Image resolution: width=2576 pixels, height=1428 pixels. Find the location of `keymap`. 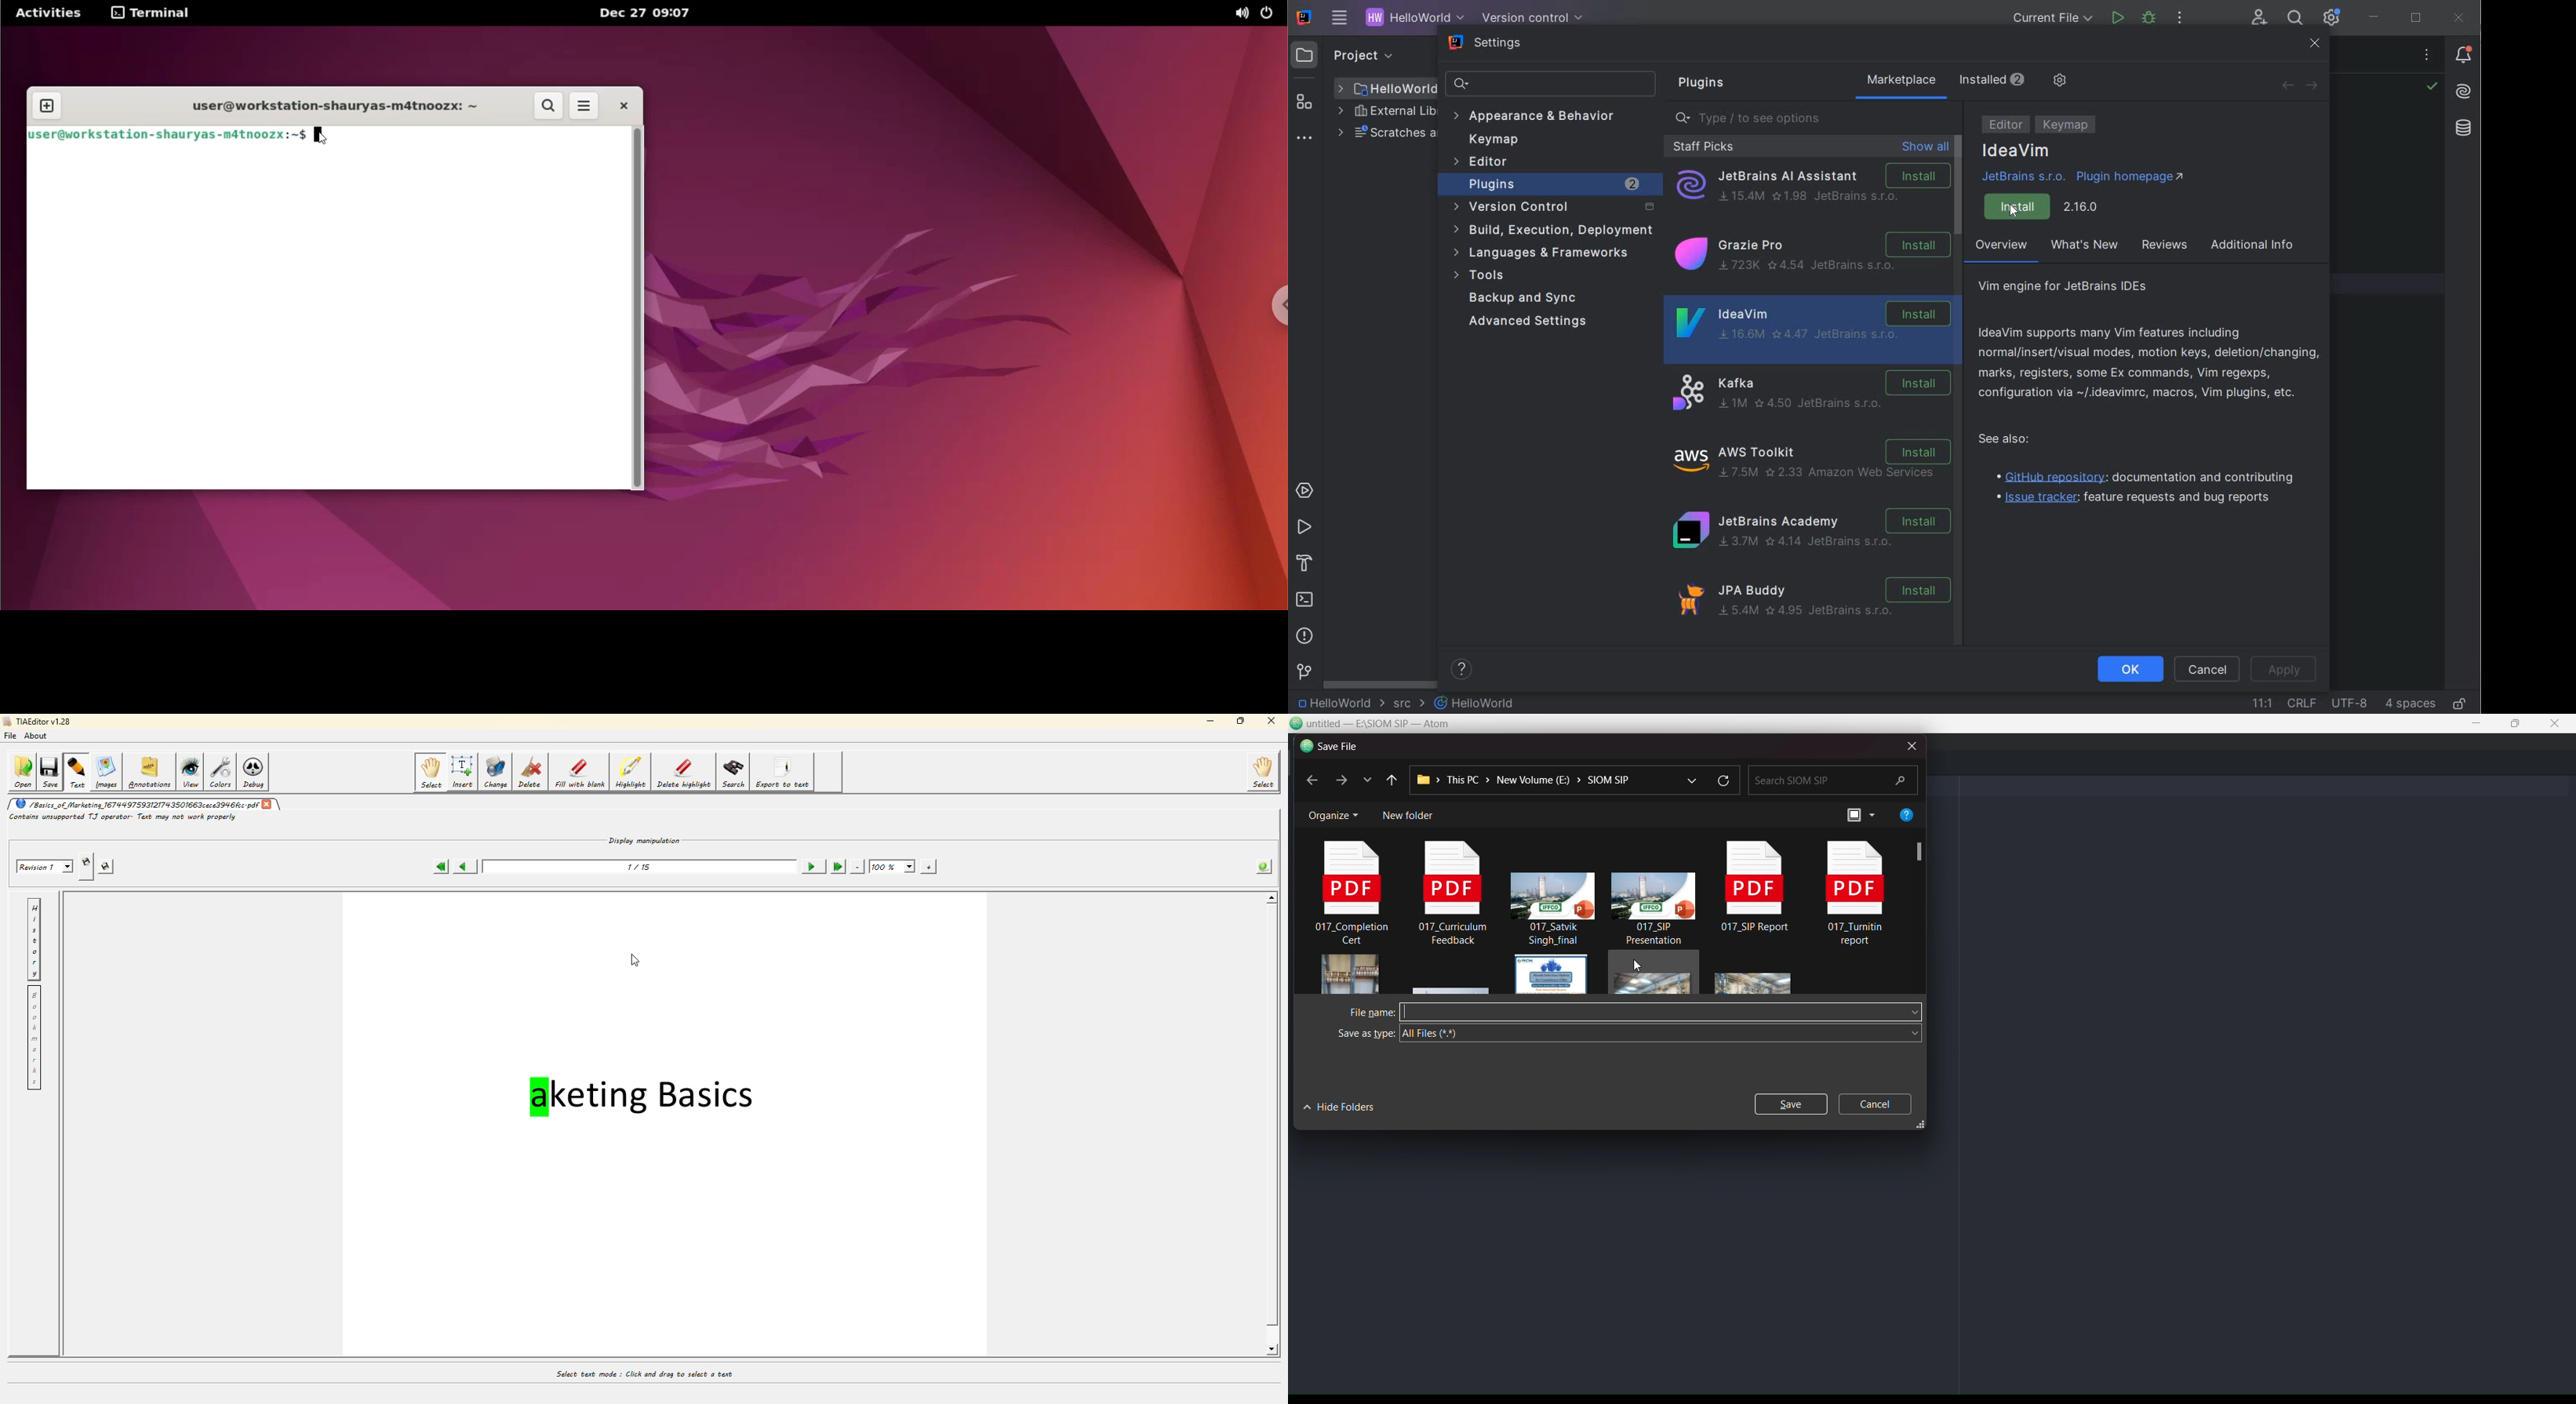

keymap is located at coordinates (1494, 140).